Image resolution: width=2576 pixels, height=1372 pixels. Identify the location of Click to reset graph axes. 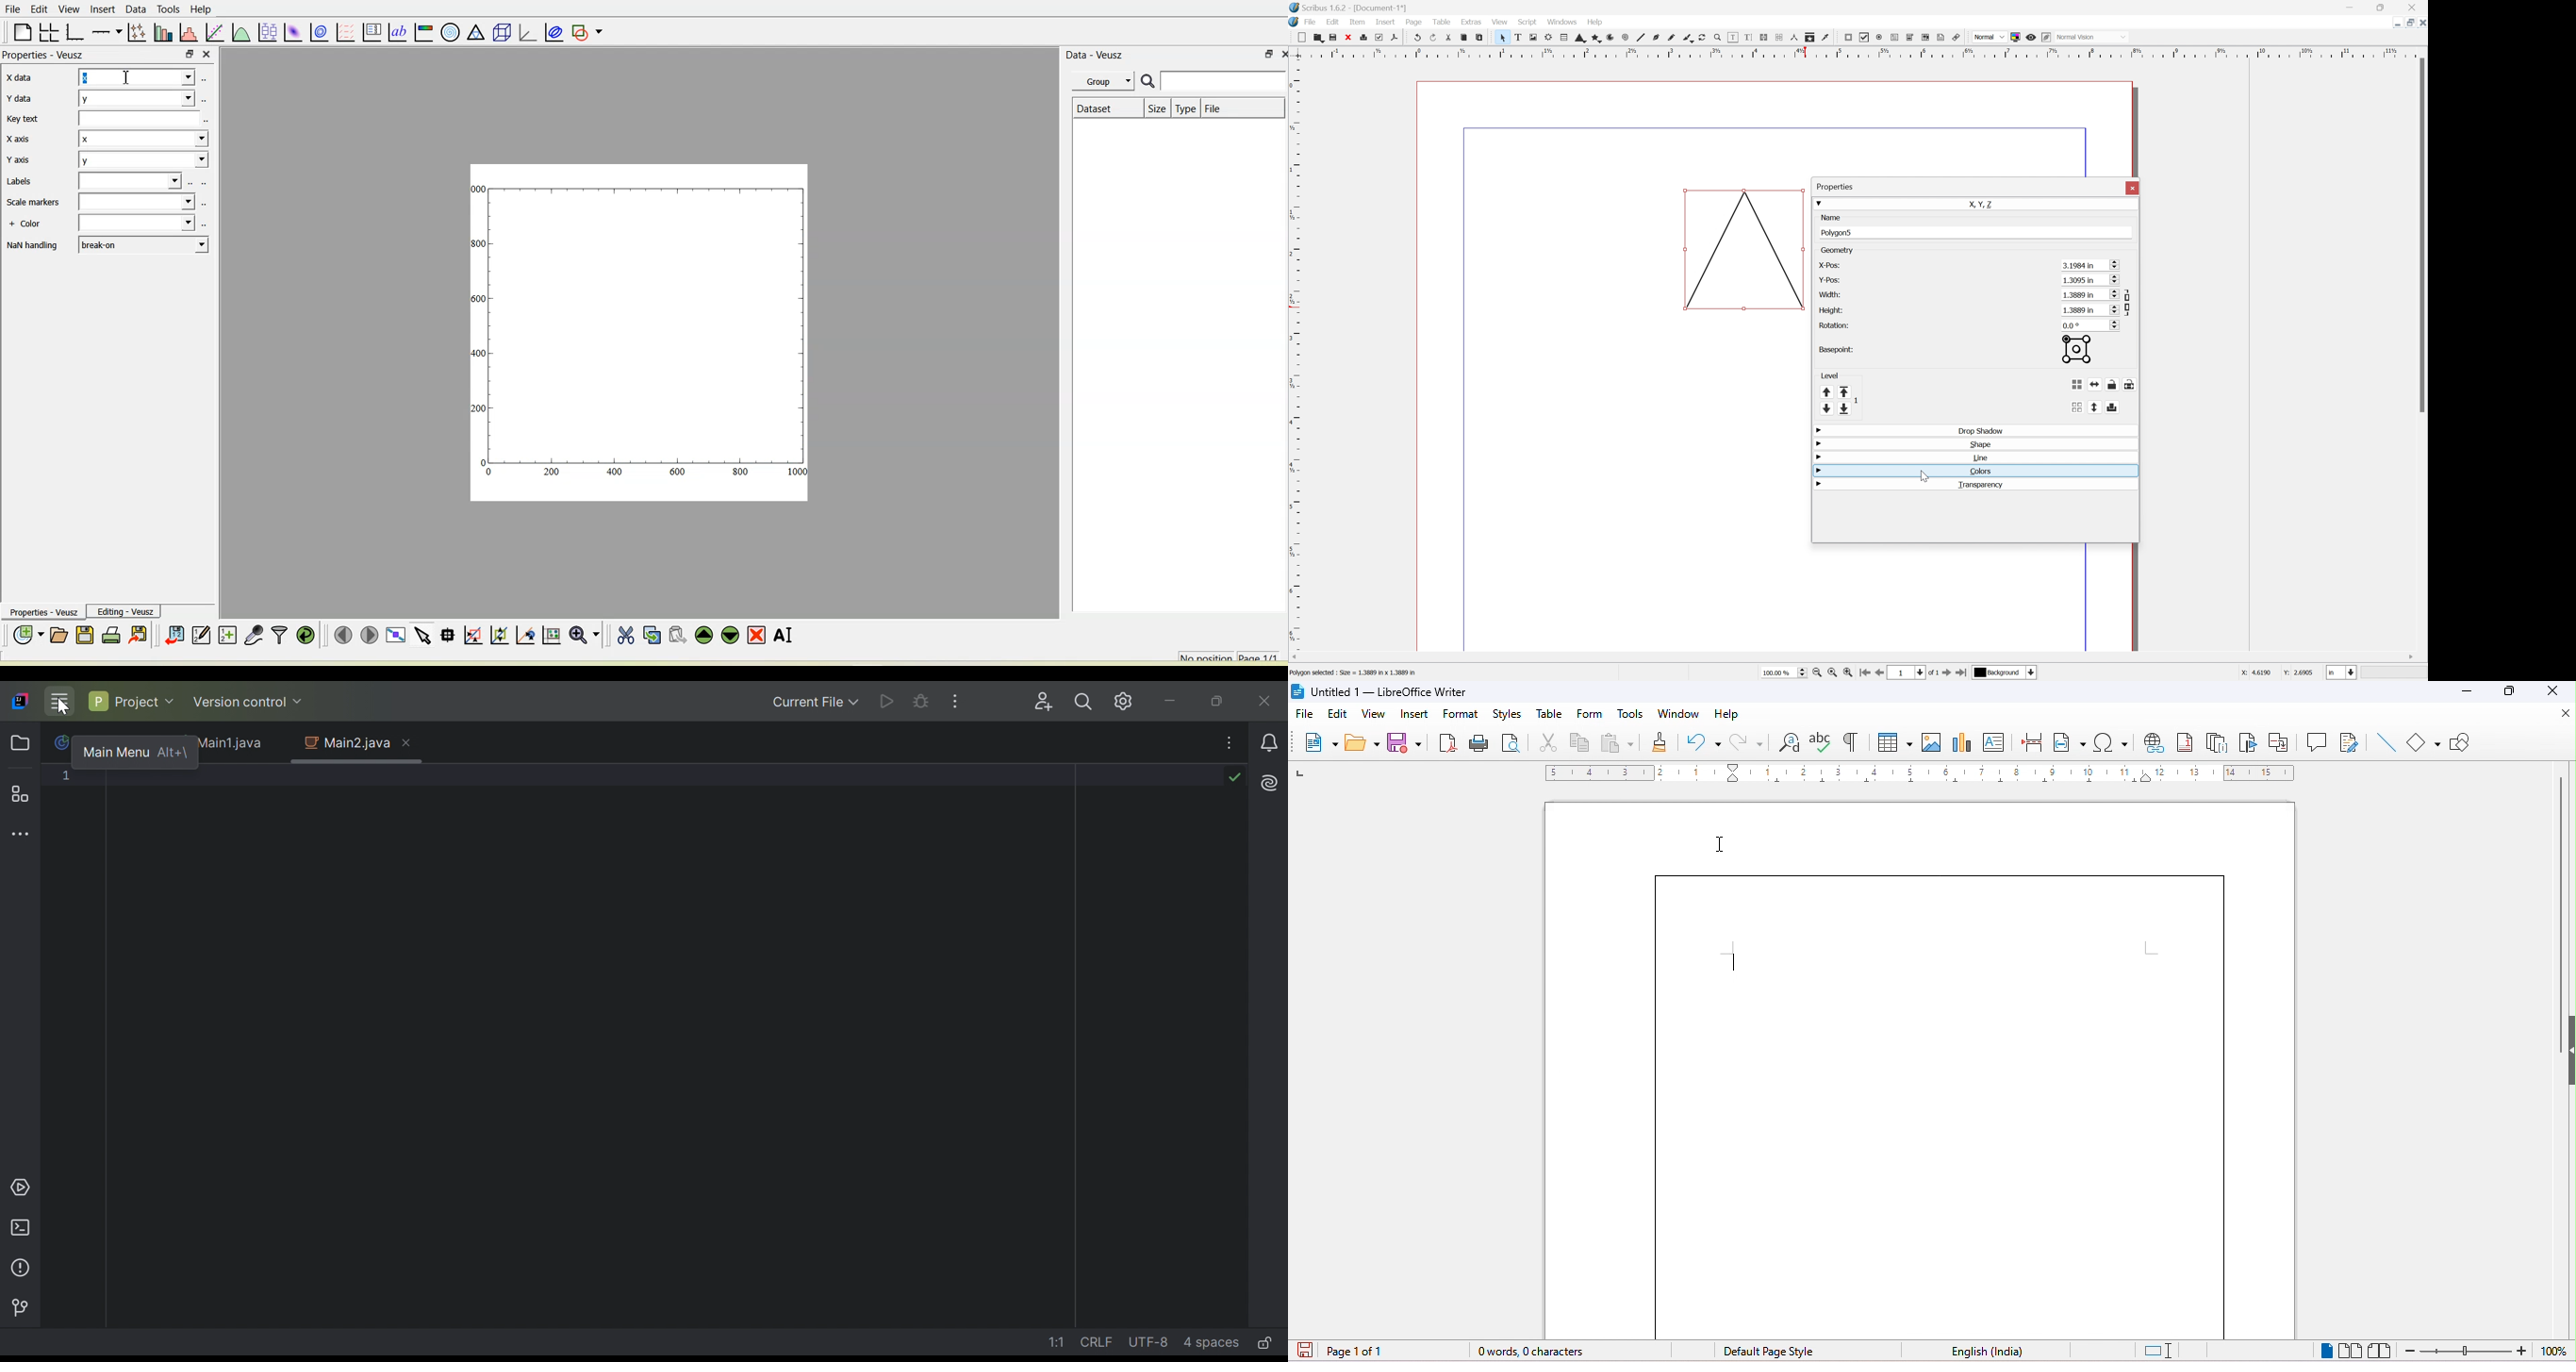
(550, 635).